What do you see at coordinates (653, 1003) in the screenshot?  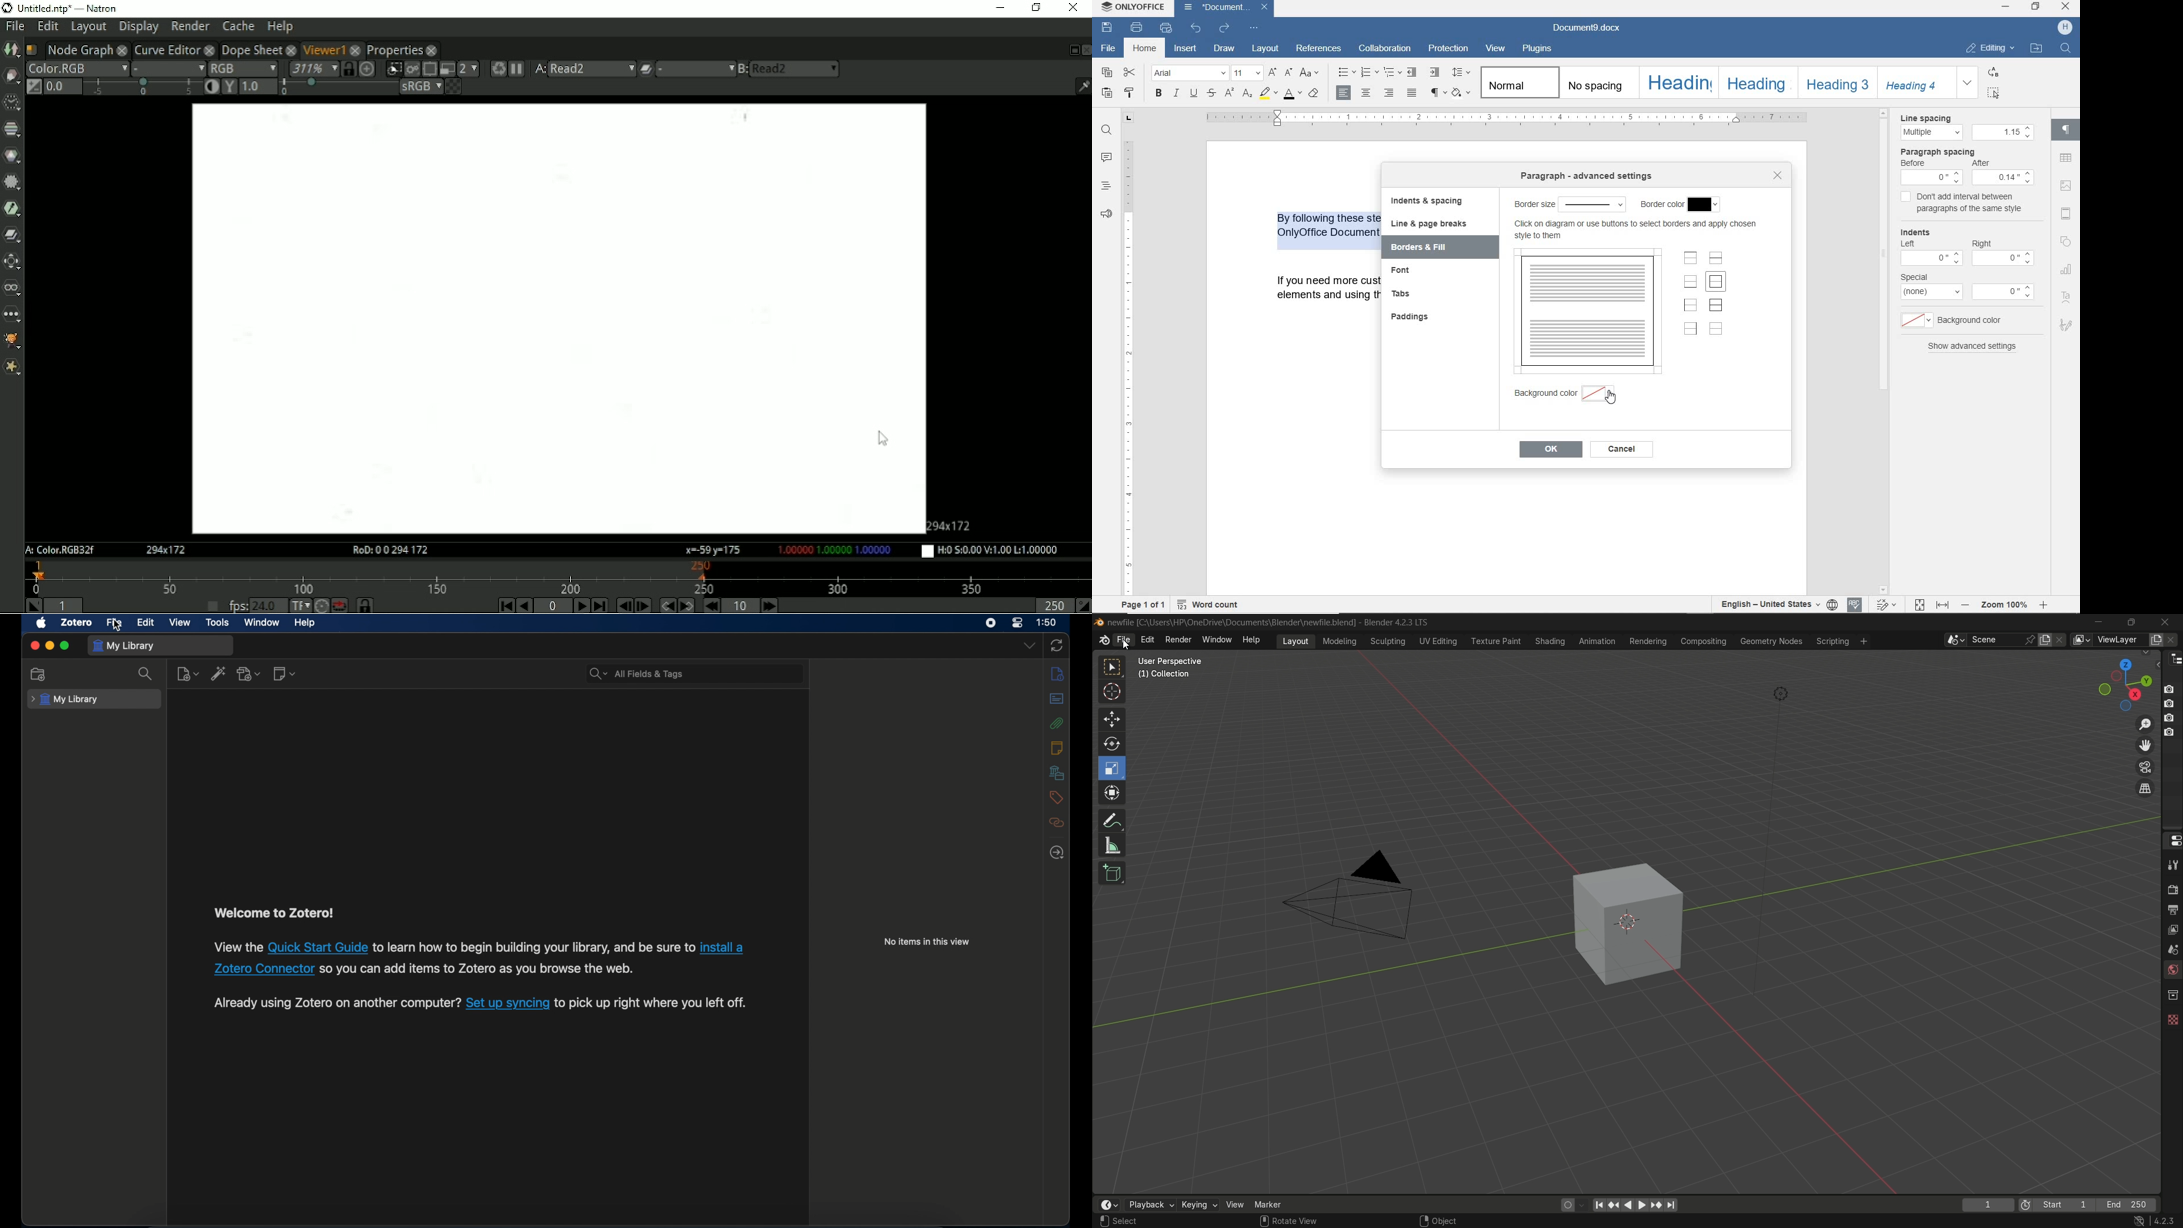 I see `to pick up right where you left off.` at bounding box center [653, 1003].